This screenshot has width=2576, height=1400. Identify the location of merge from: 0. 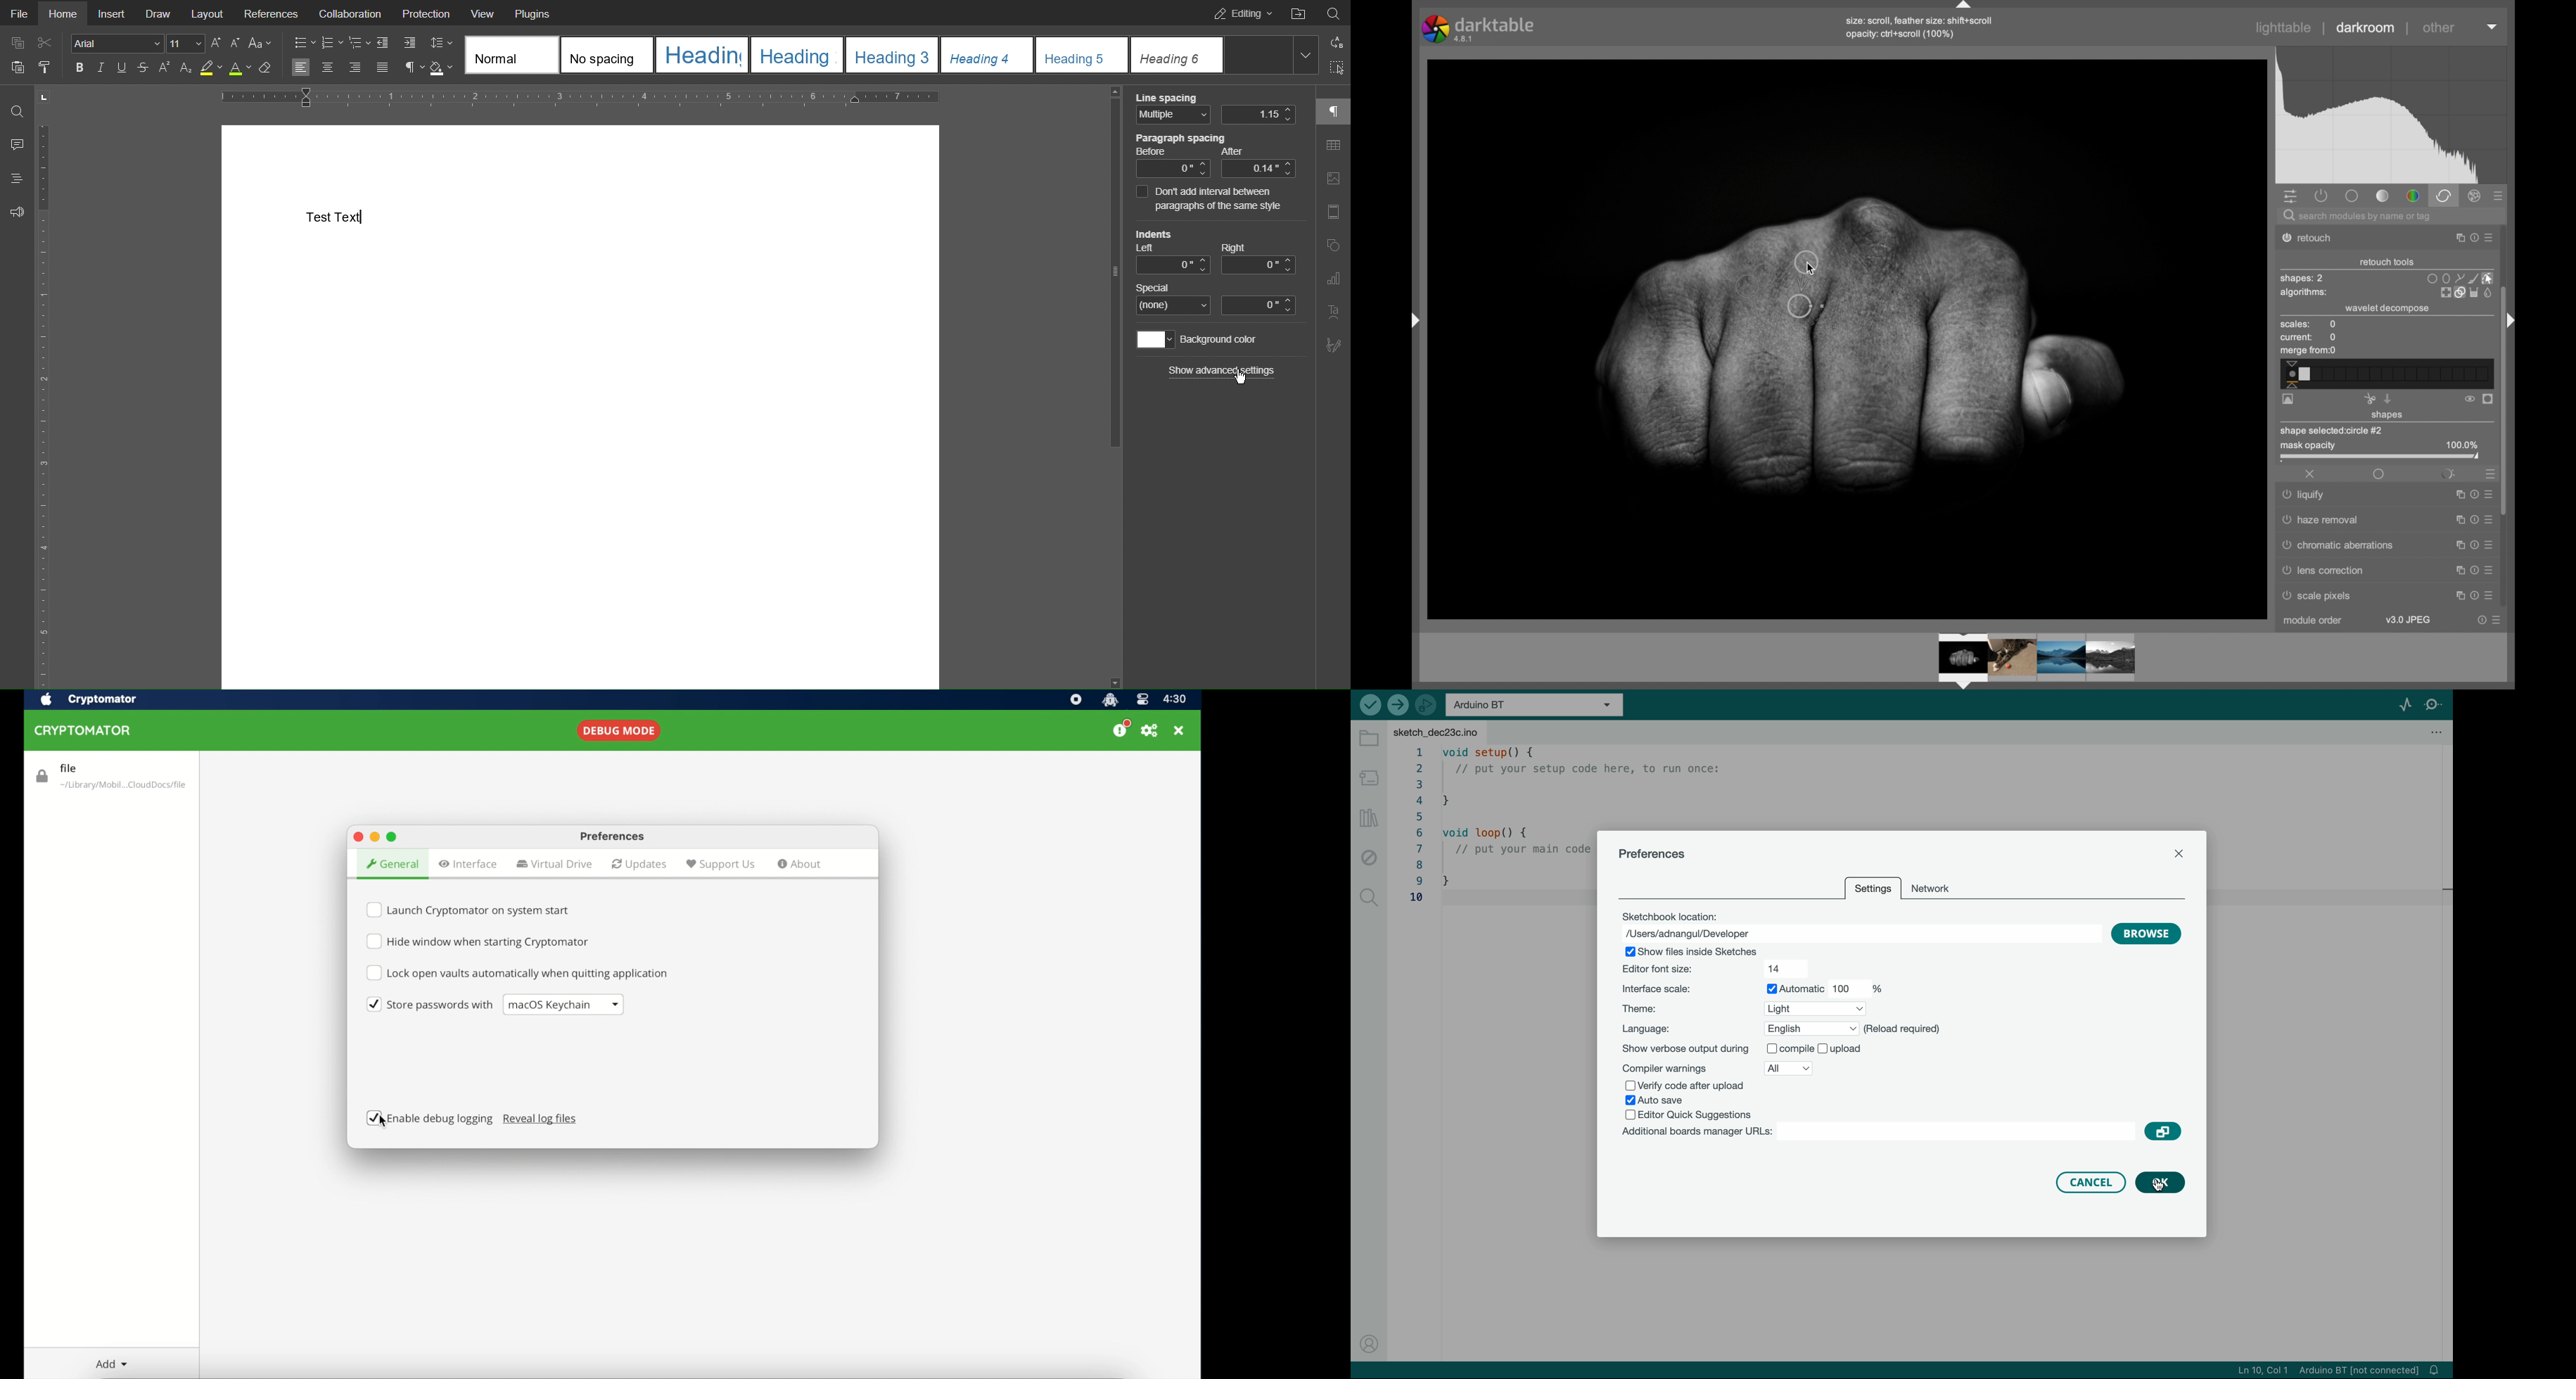
(2309, 352).